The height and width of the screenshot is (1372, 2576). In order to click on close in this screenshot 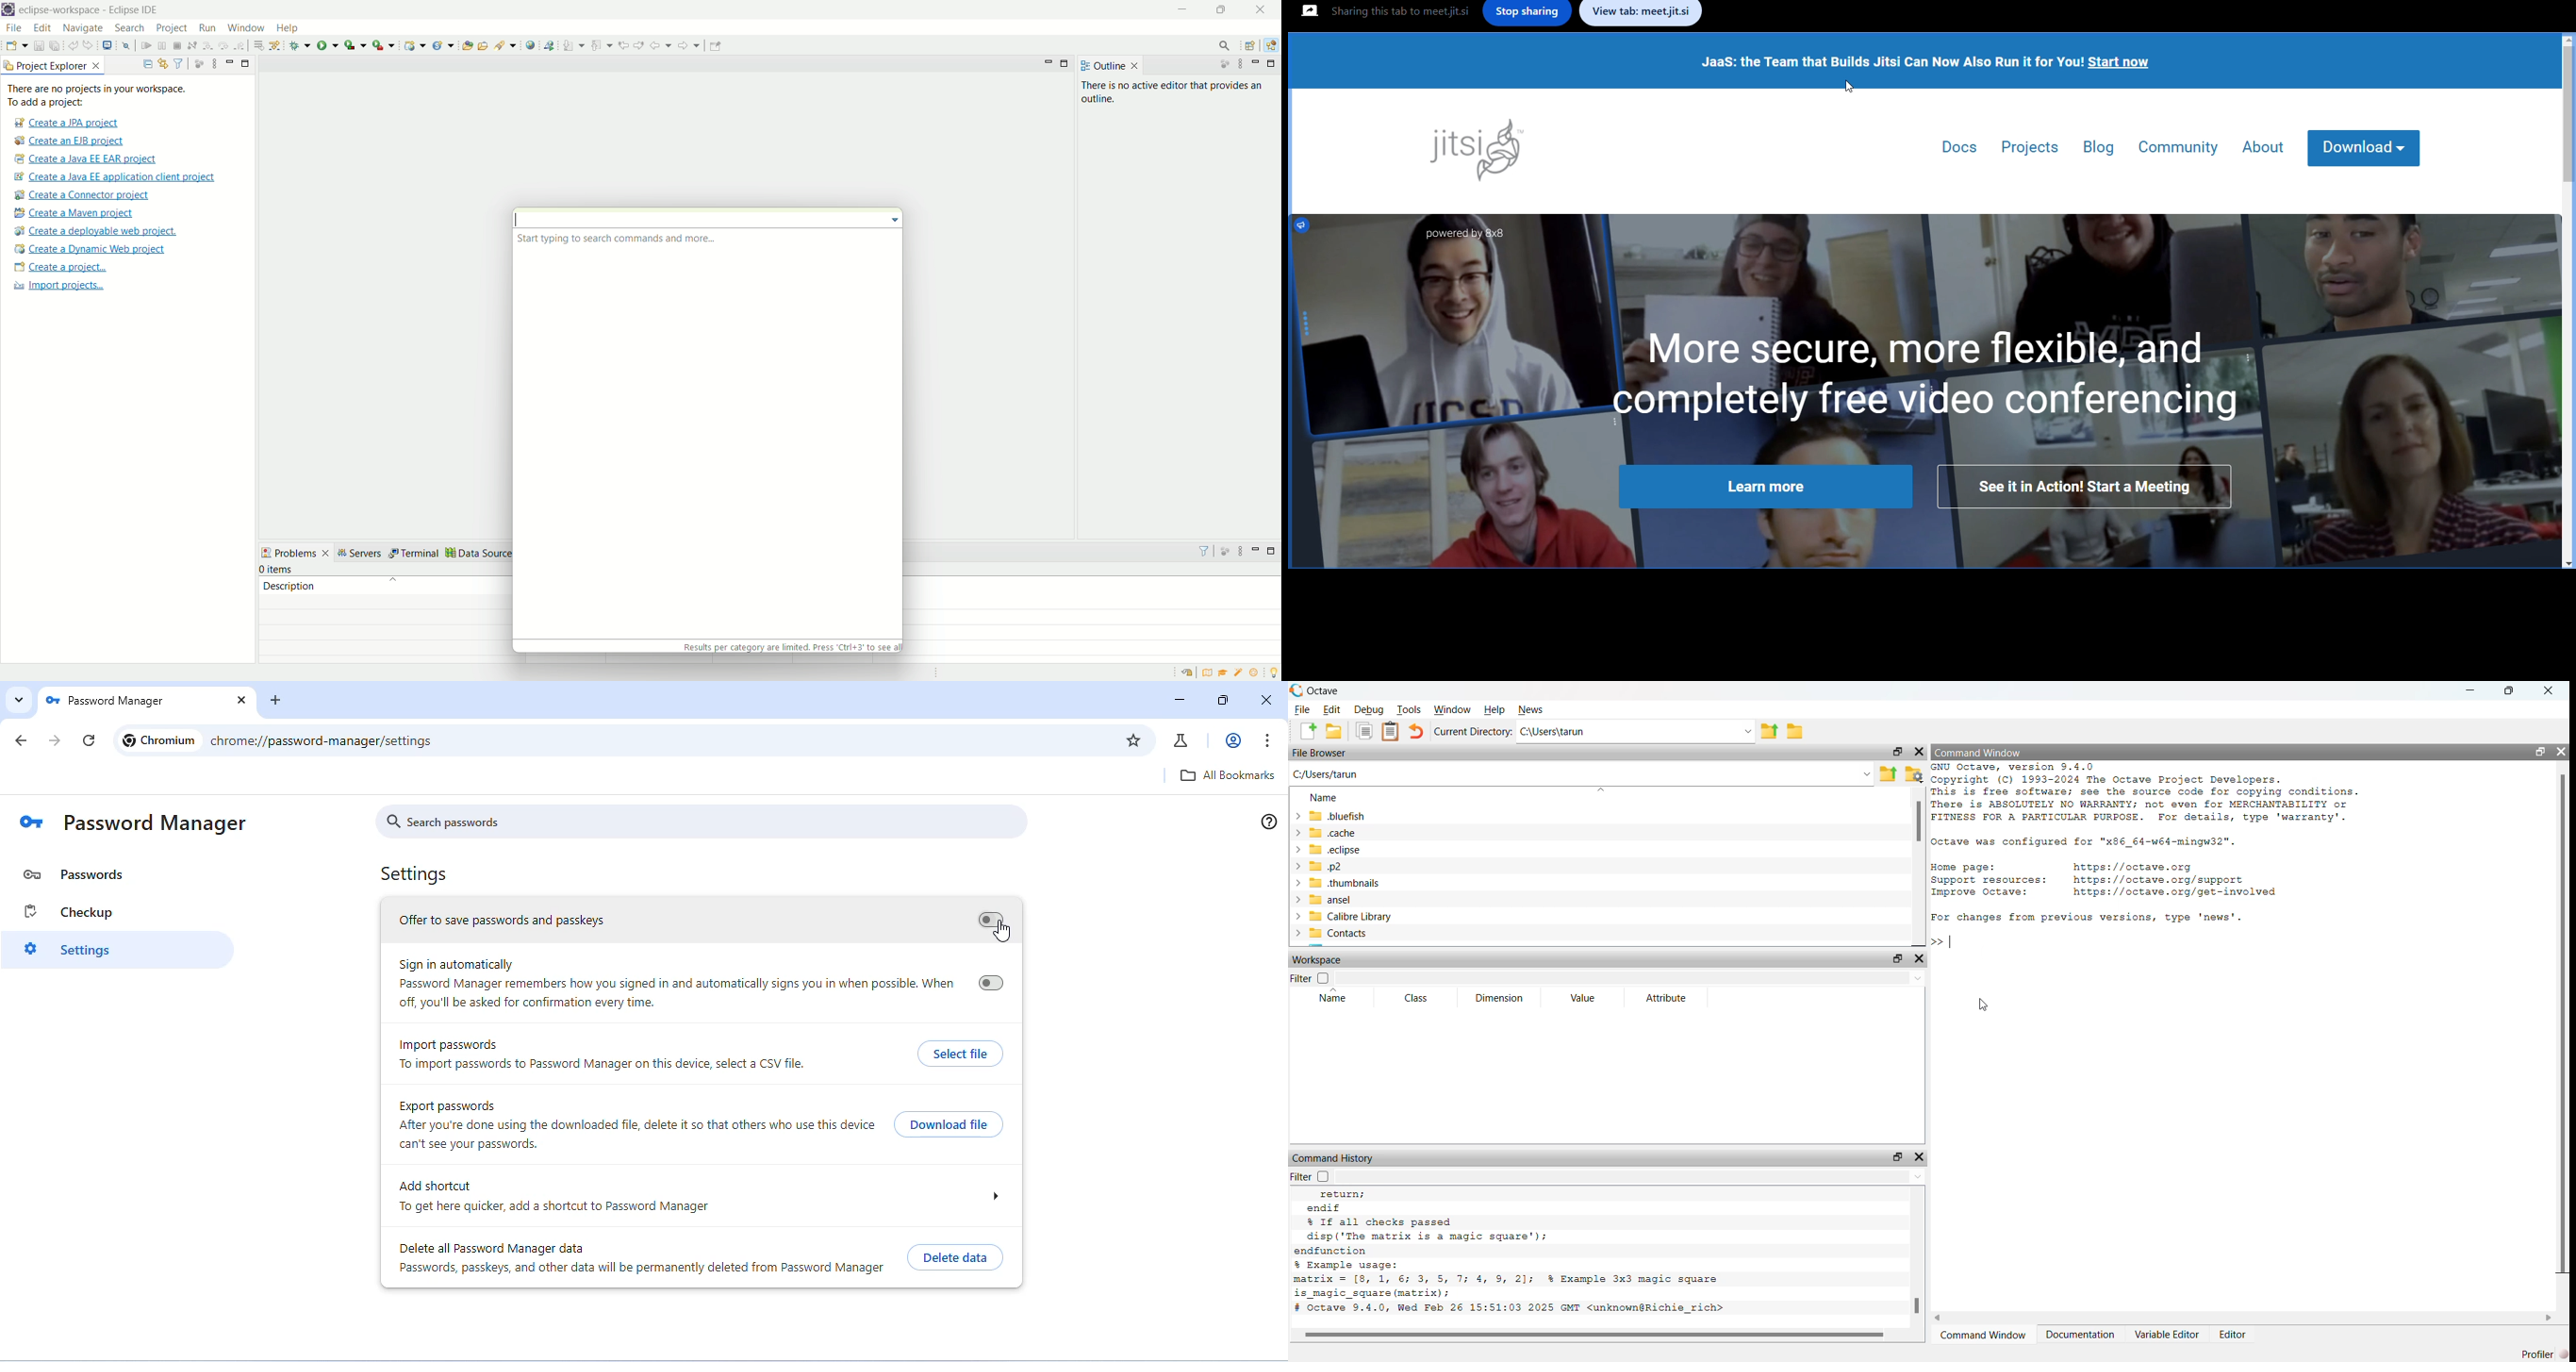, I will do `click(1918, 752)`.